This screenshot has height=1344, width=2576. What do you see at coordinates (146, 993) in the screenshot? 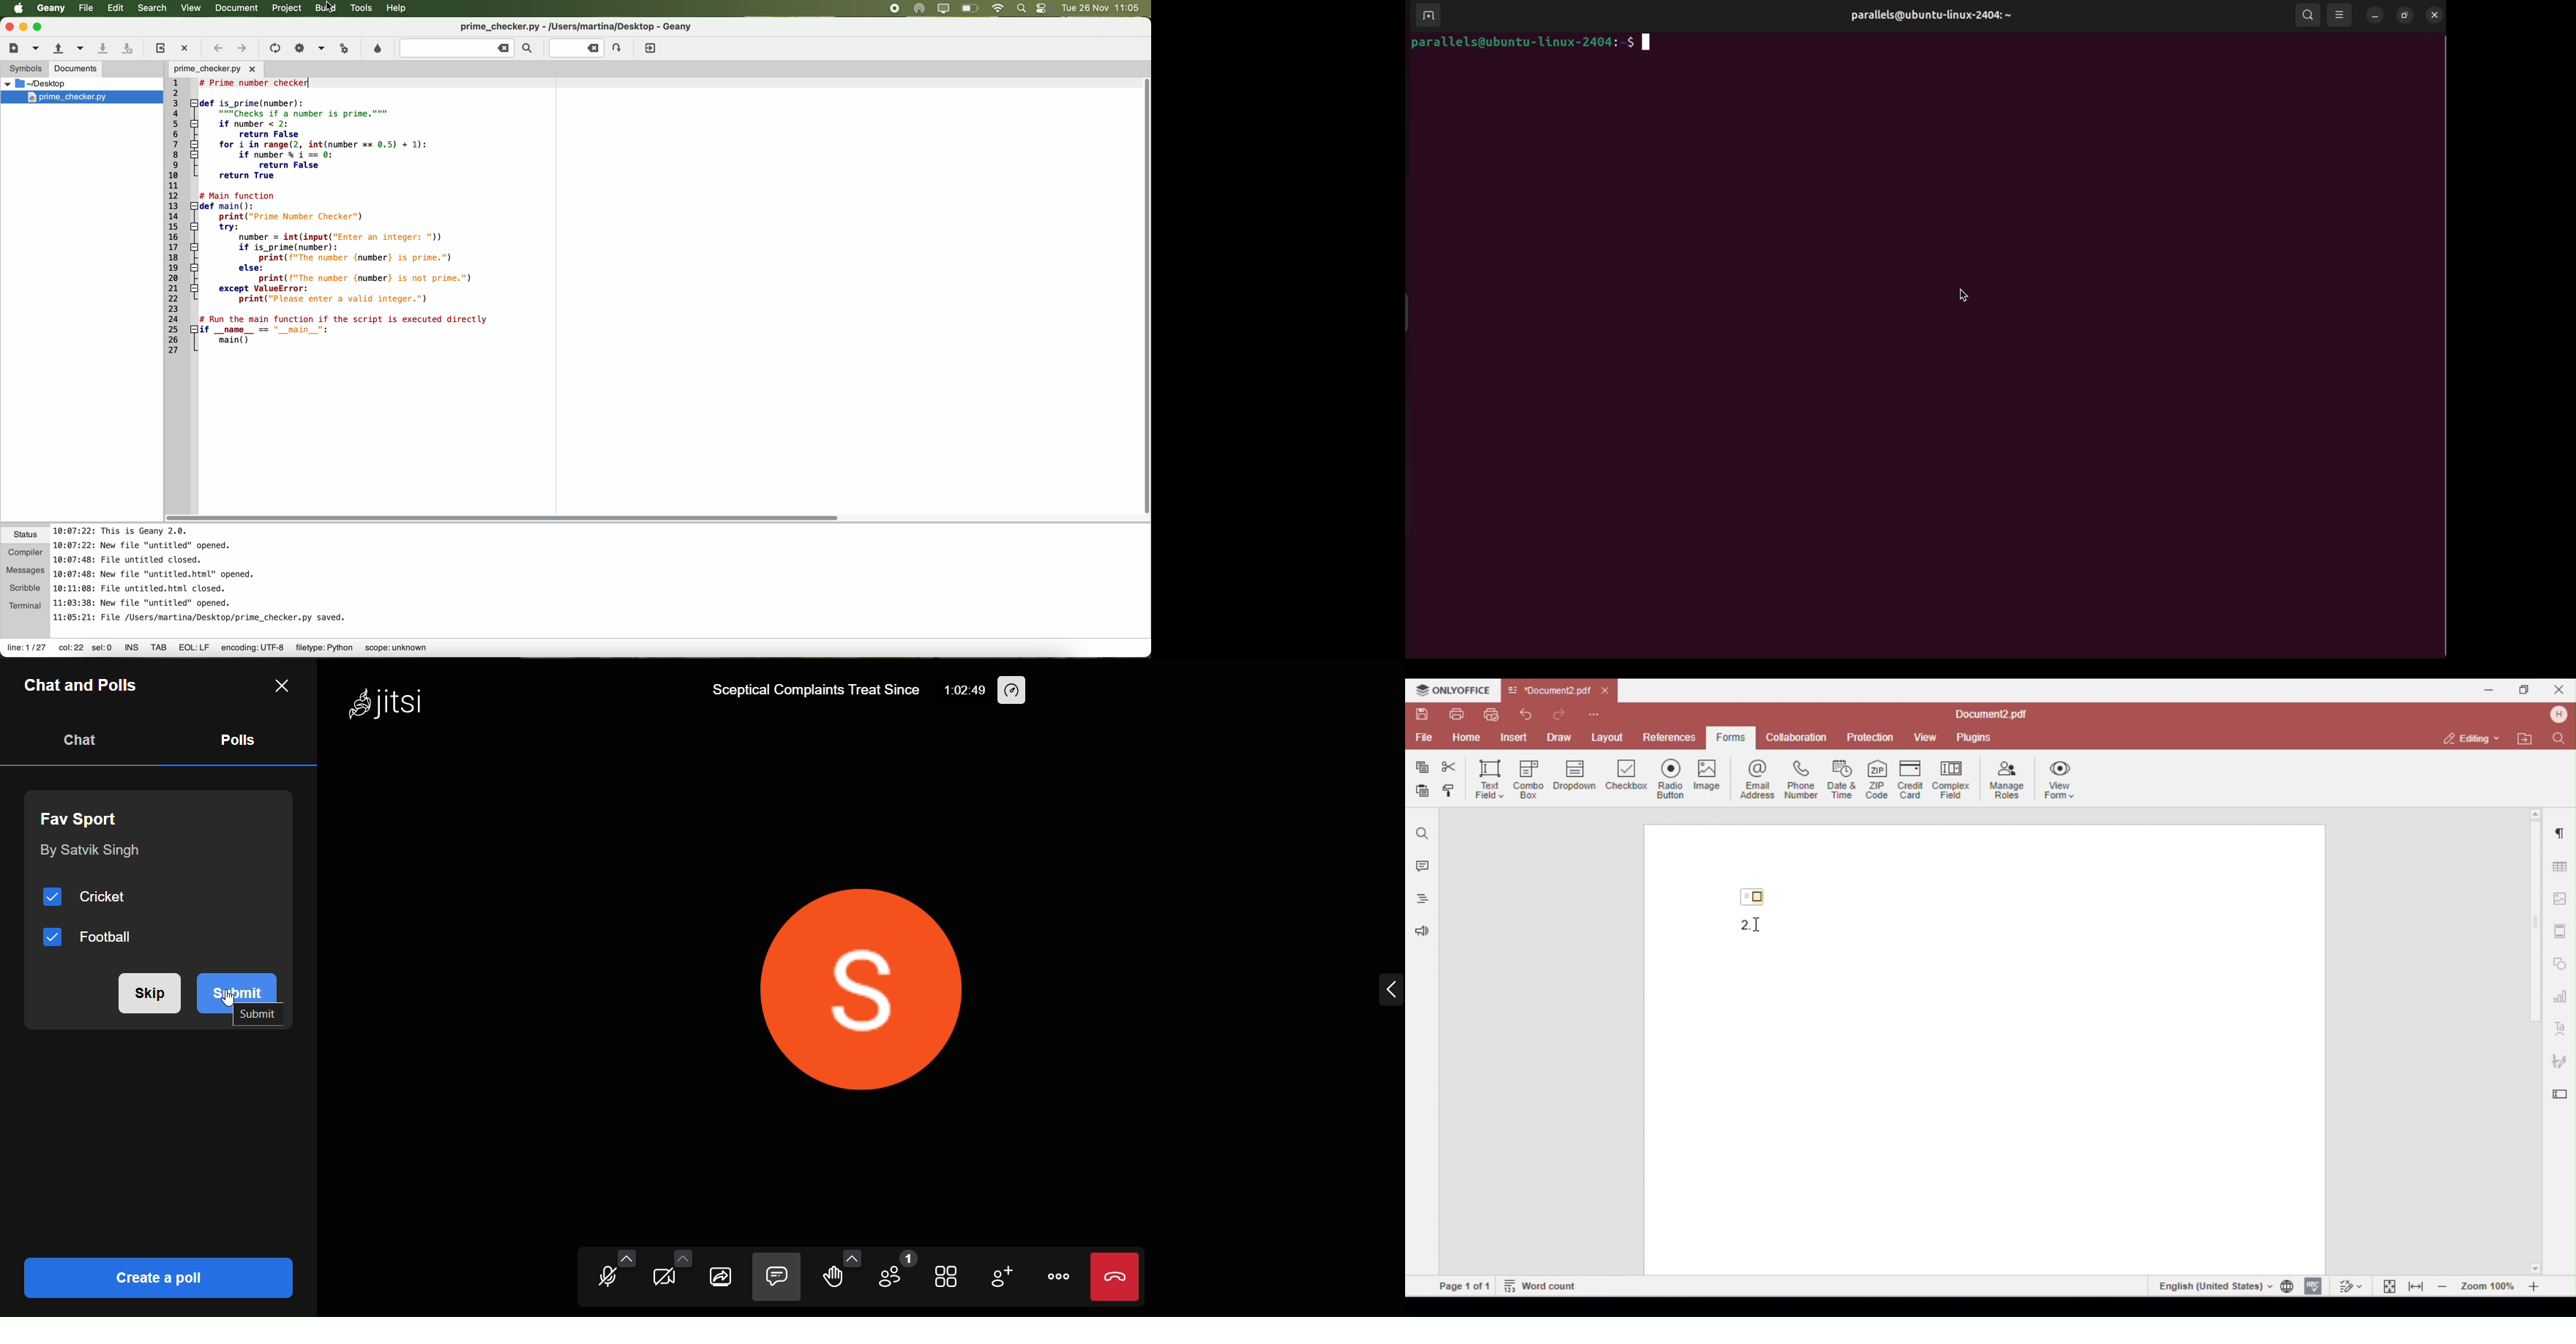
I see `skip` at bounding box center [146, 993].